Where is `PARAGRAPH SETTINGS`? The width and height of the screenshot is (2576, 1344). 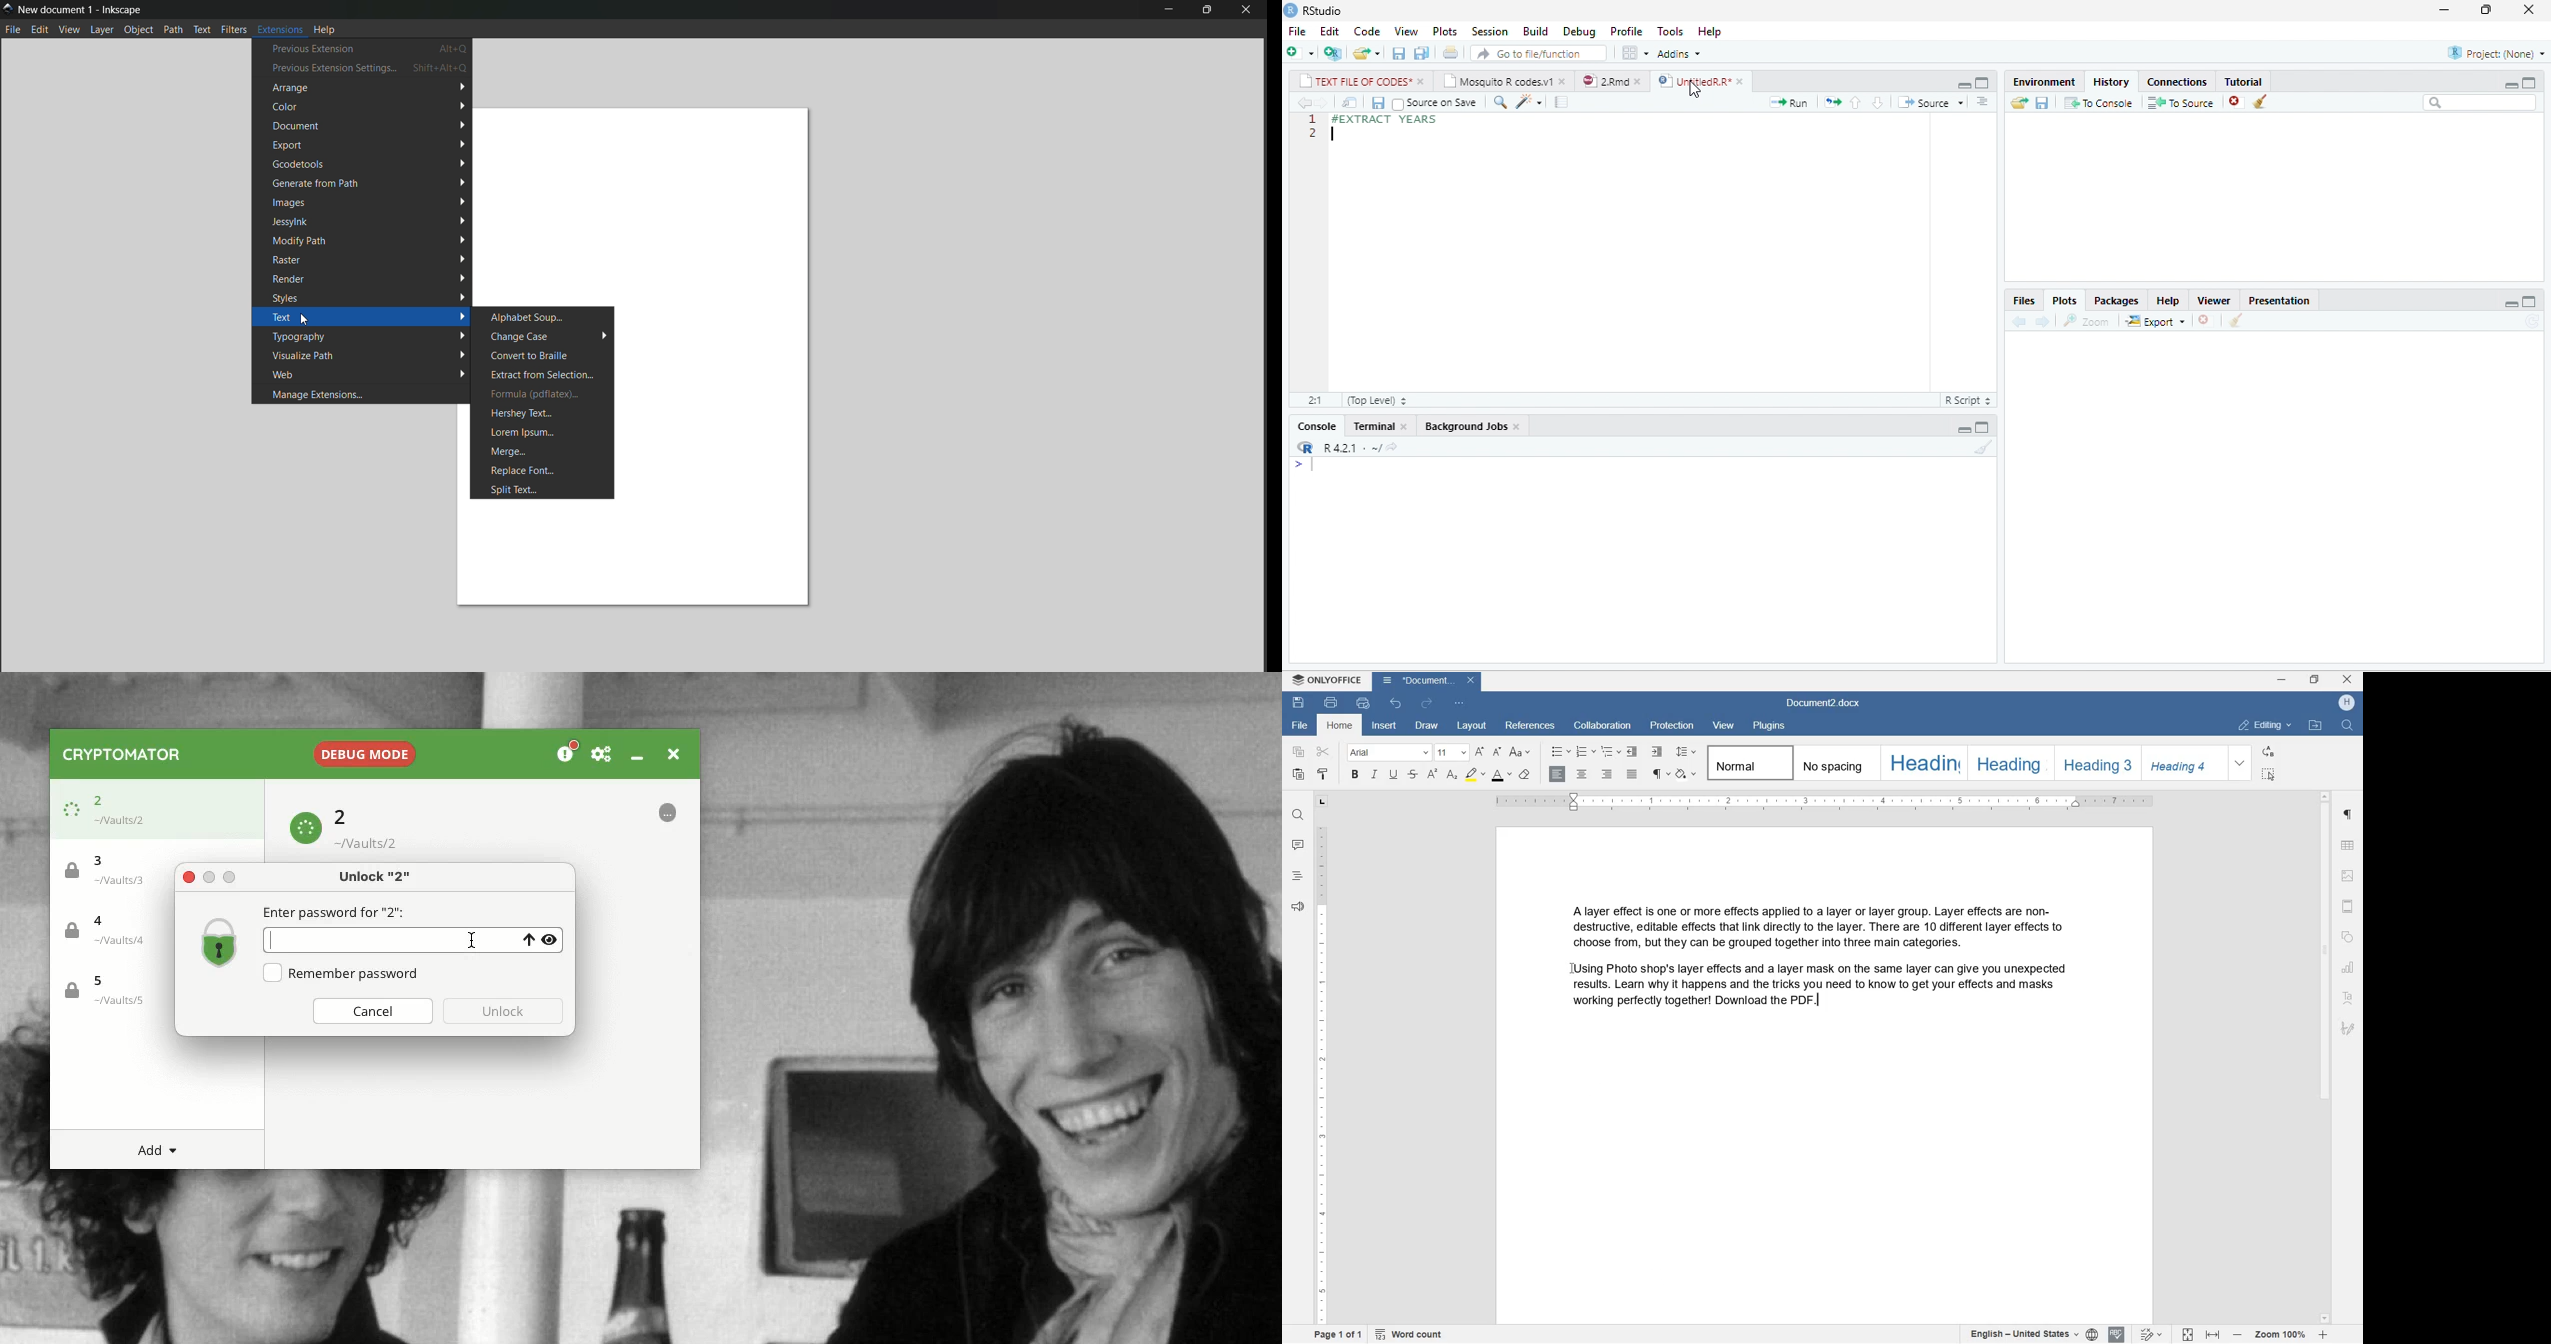
PARAGRAPH SETTINGS is located at coordinates (2350, 816).